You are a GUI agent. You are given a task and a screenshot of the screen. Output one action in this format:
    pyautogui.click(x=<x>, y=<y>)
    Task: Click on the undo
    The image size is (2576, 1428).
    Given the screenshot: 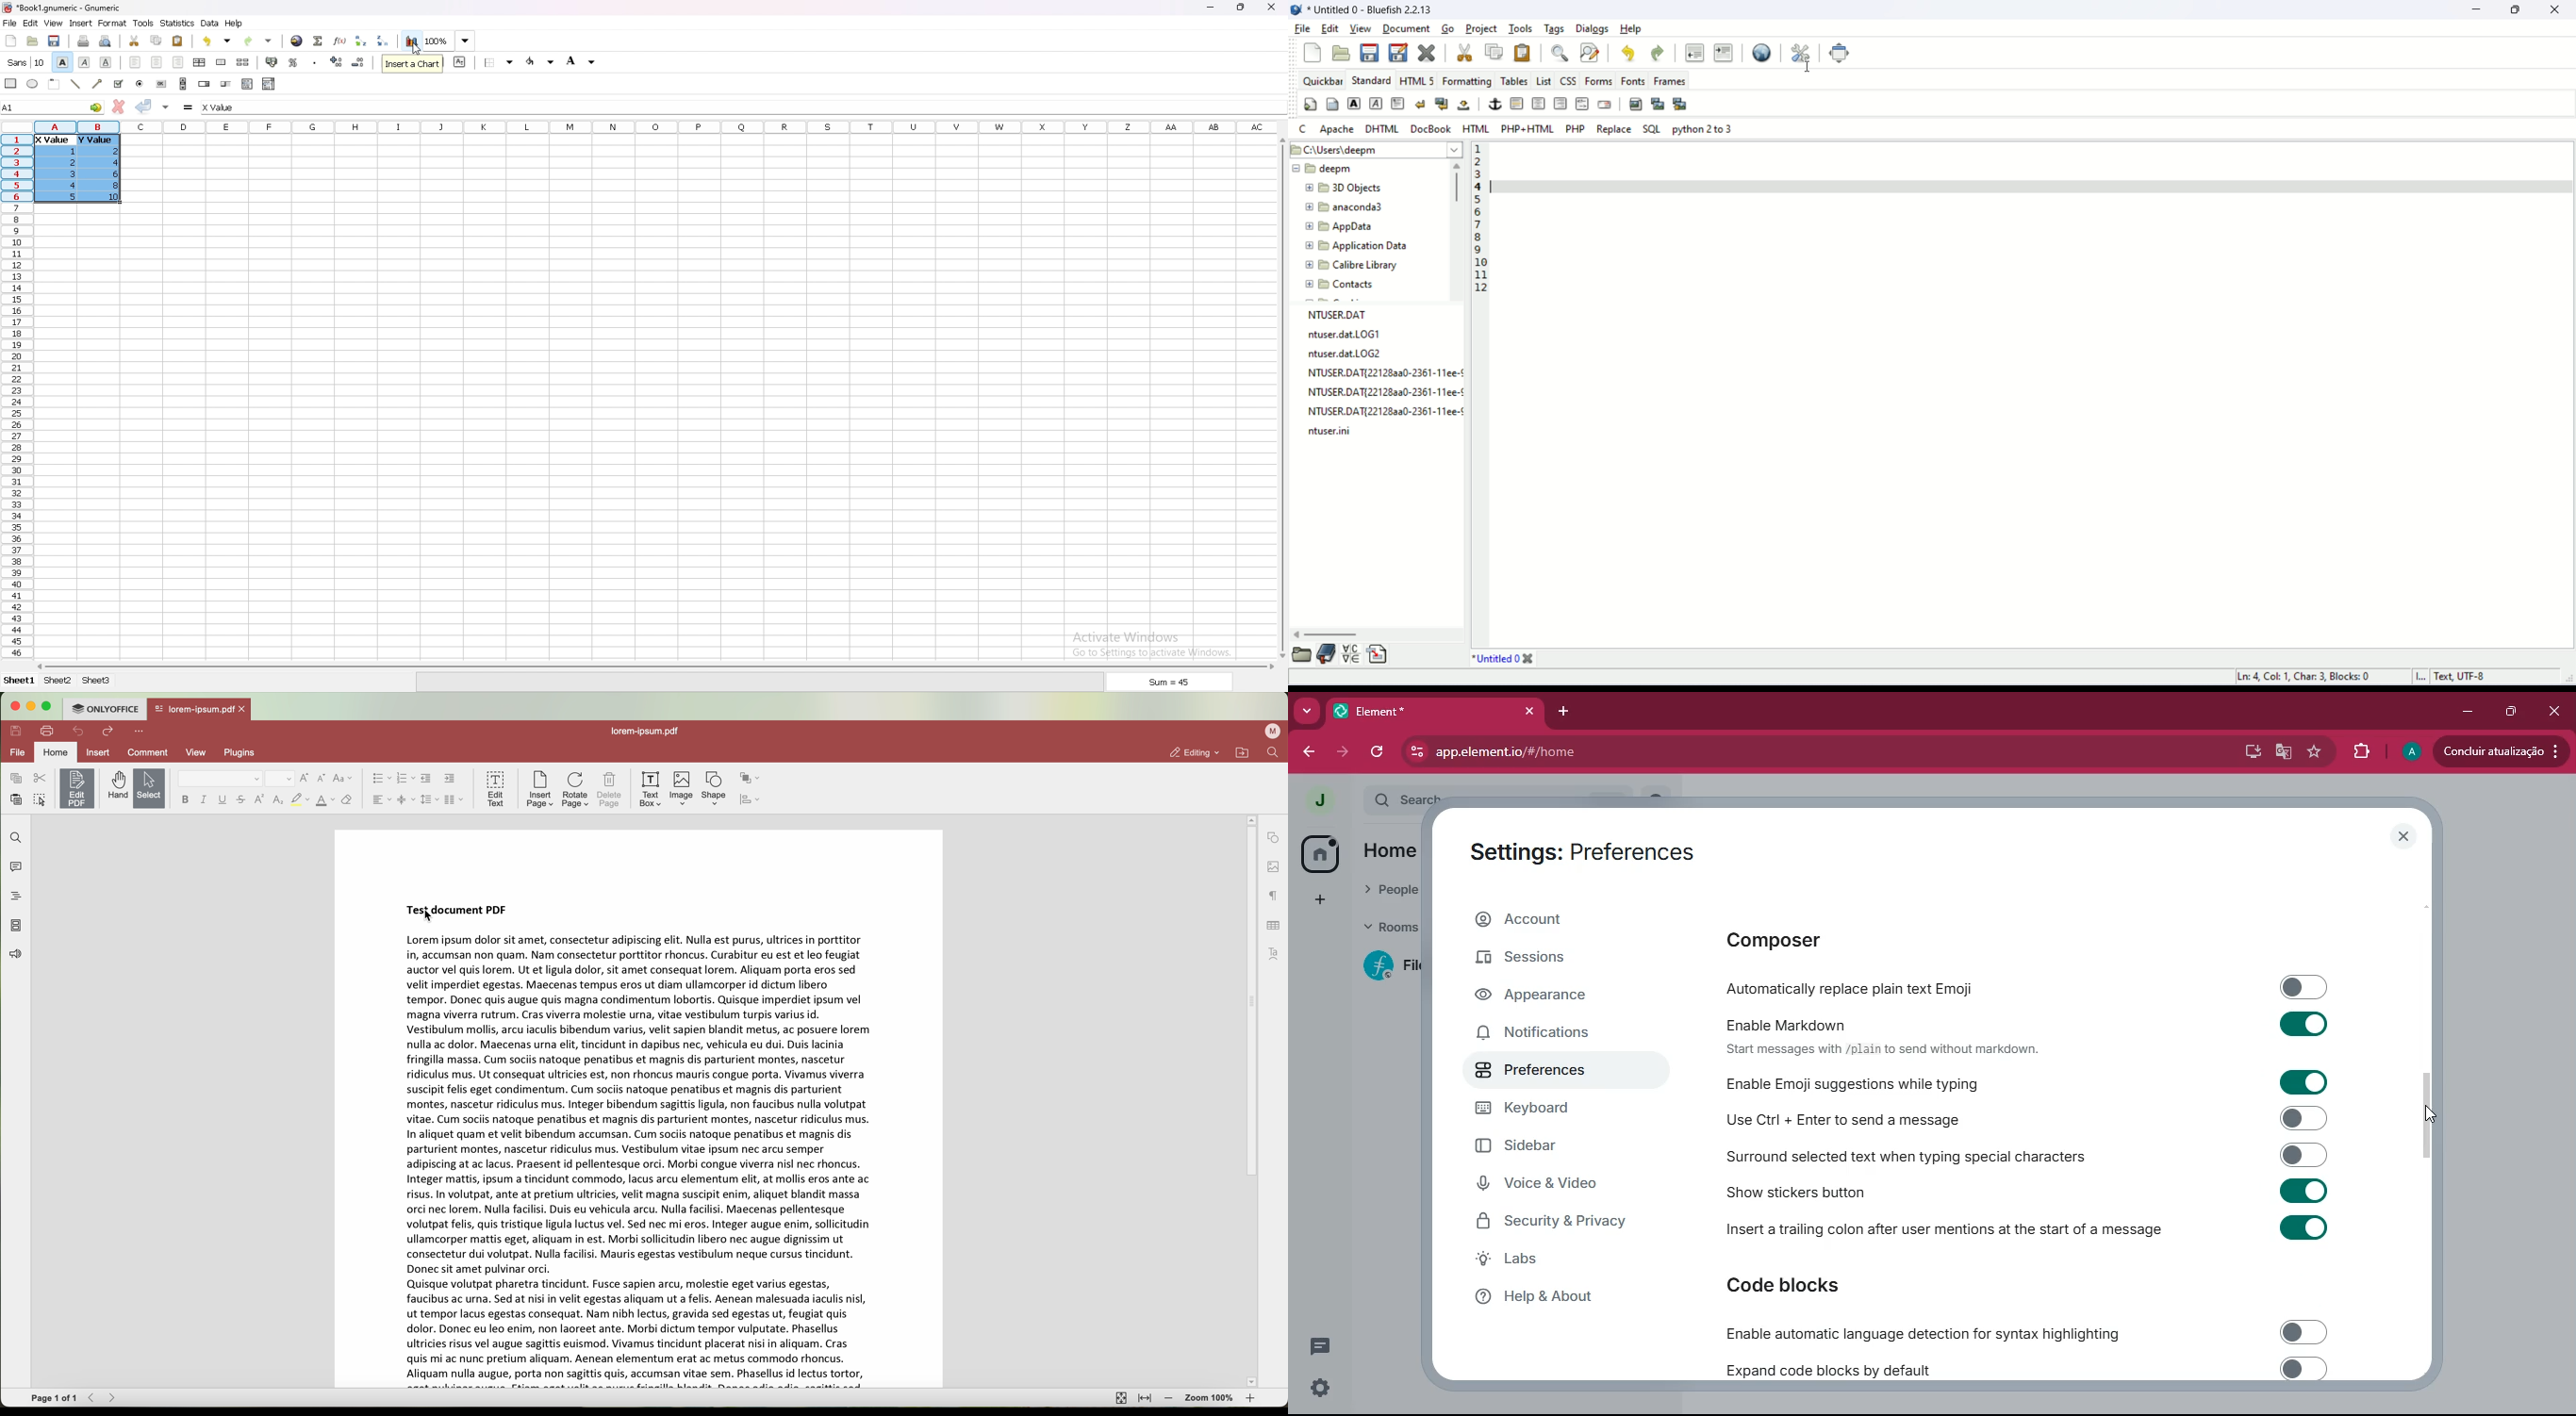 What is the action you would take?
    pyautogui.click(x=78, y=731)
    